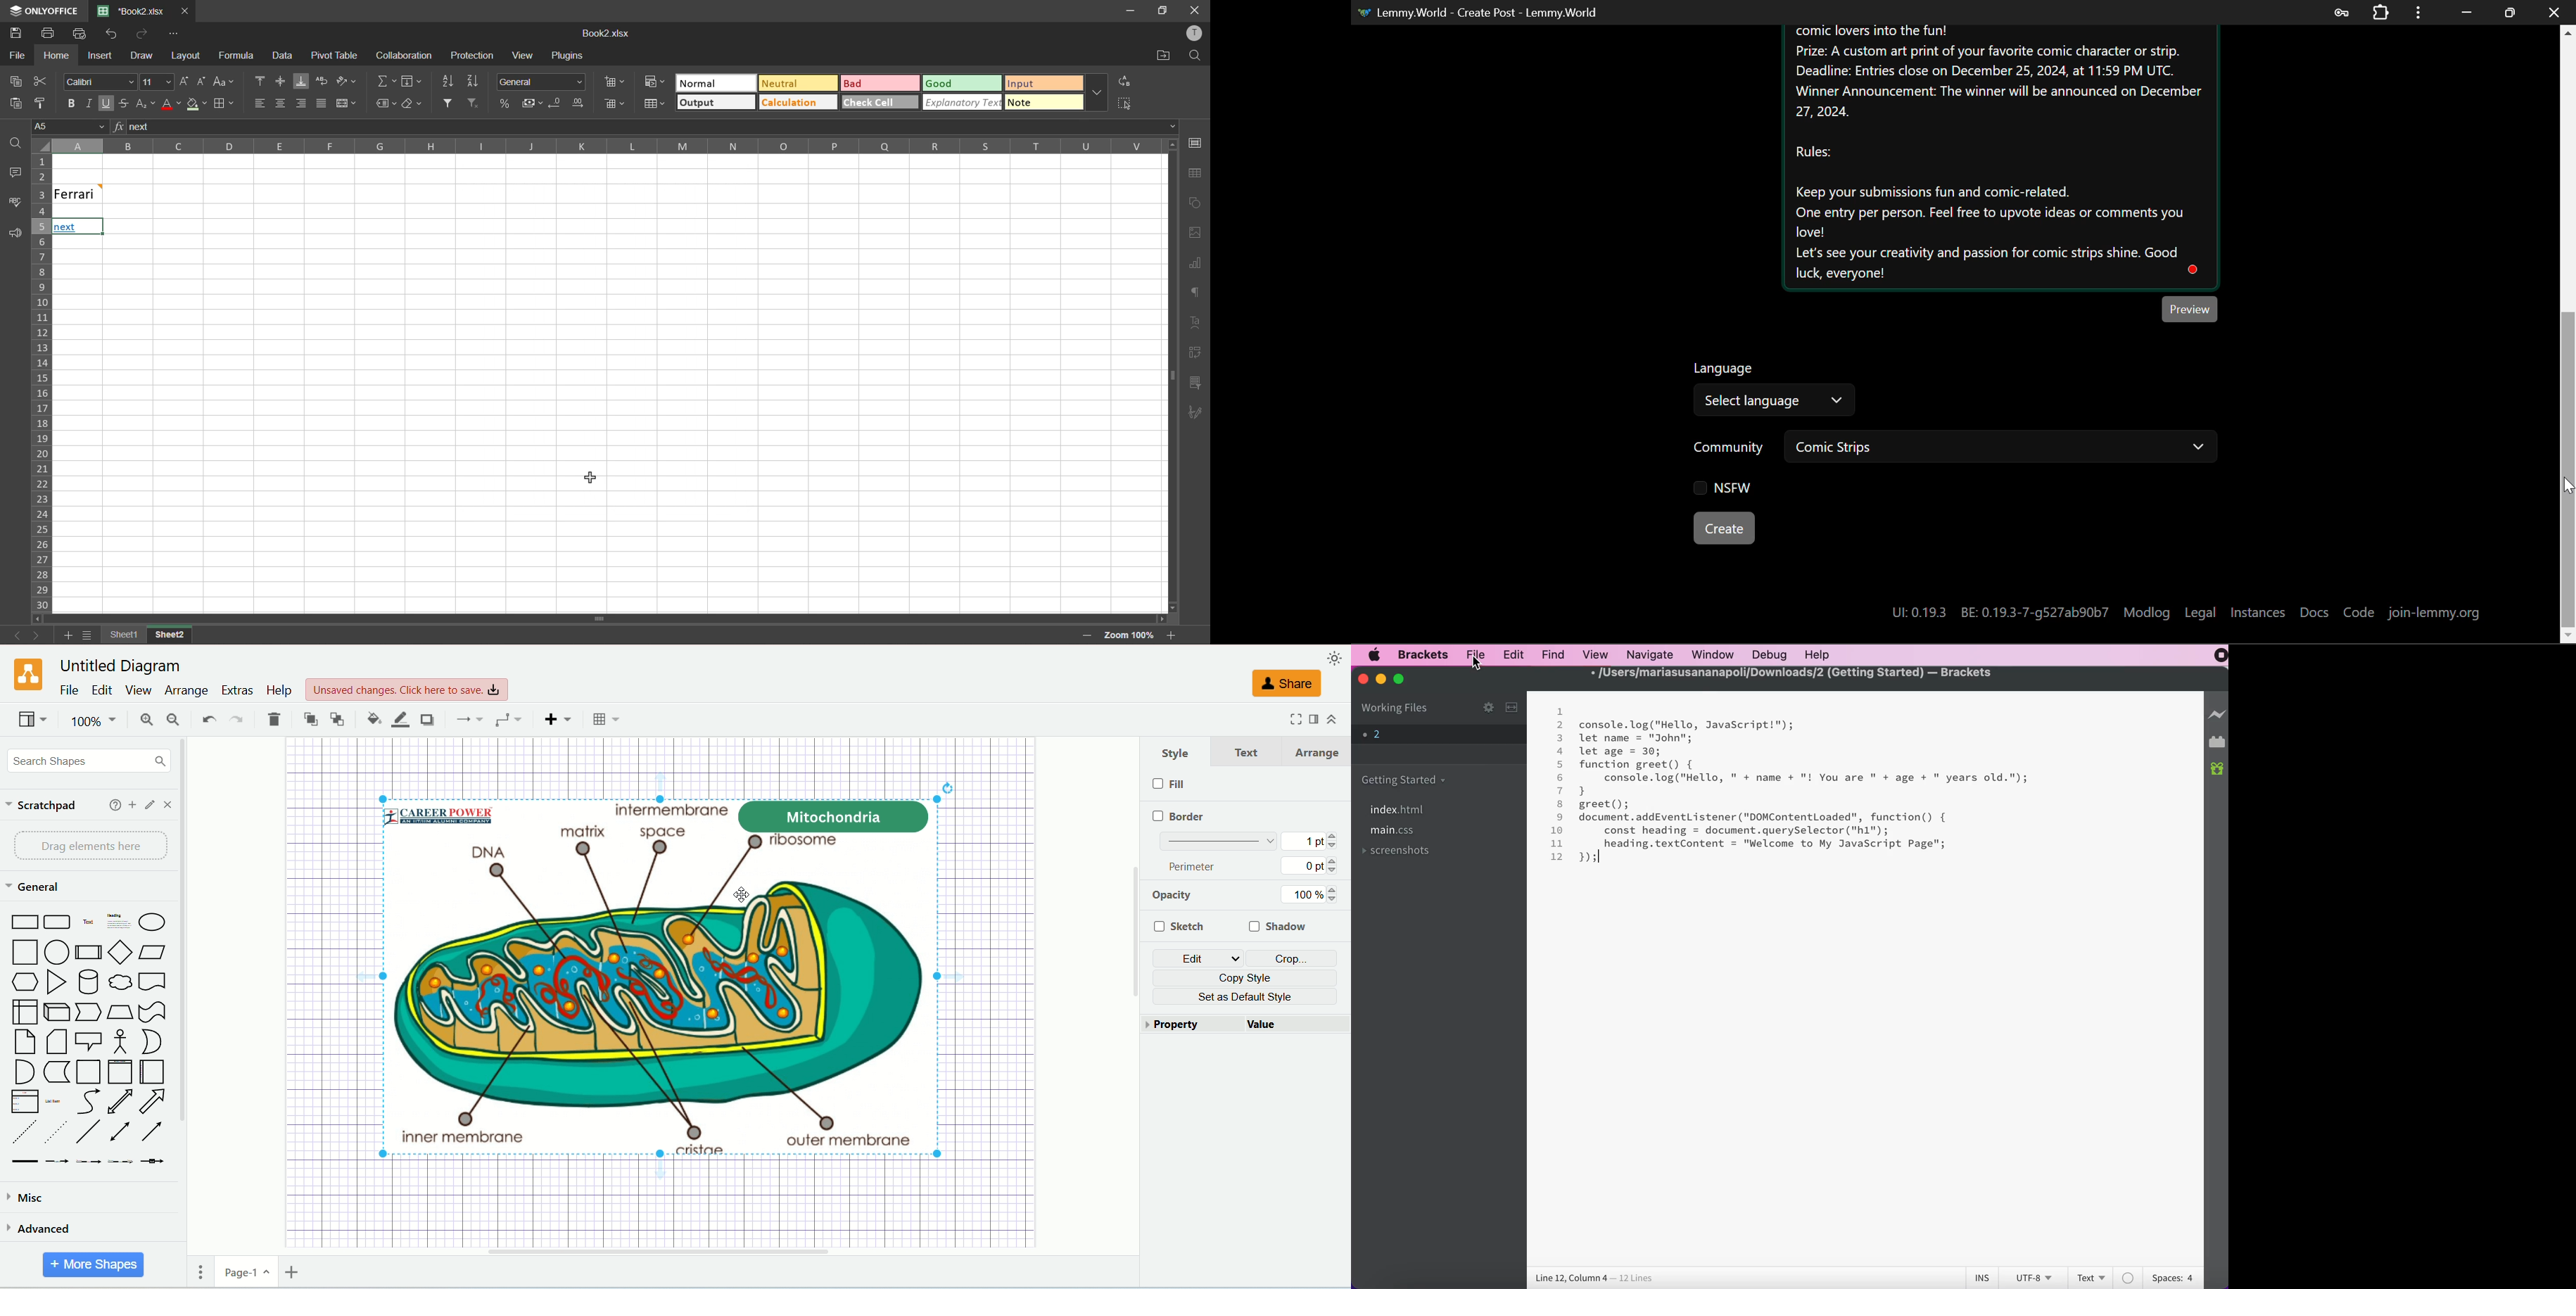 This screenshot has width=2576, height=1316. Describe the element at coordinates (94, 1265) in the screenshot. I see `more shapes` at that location.